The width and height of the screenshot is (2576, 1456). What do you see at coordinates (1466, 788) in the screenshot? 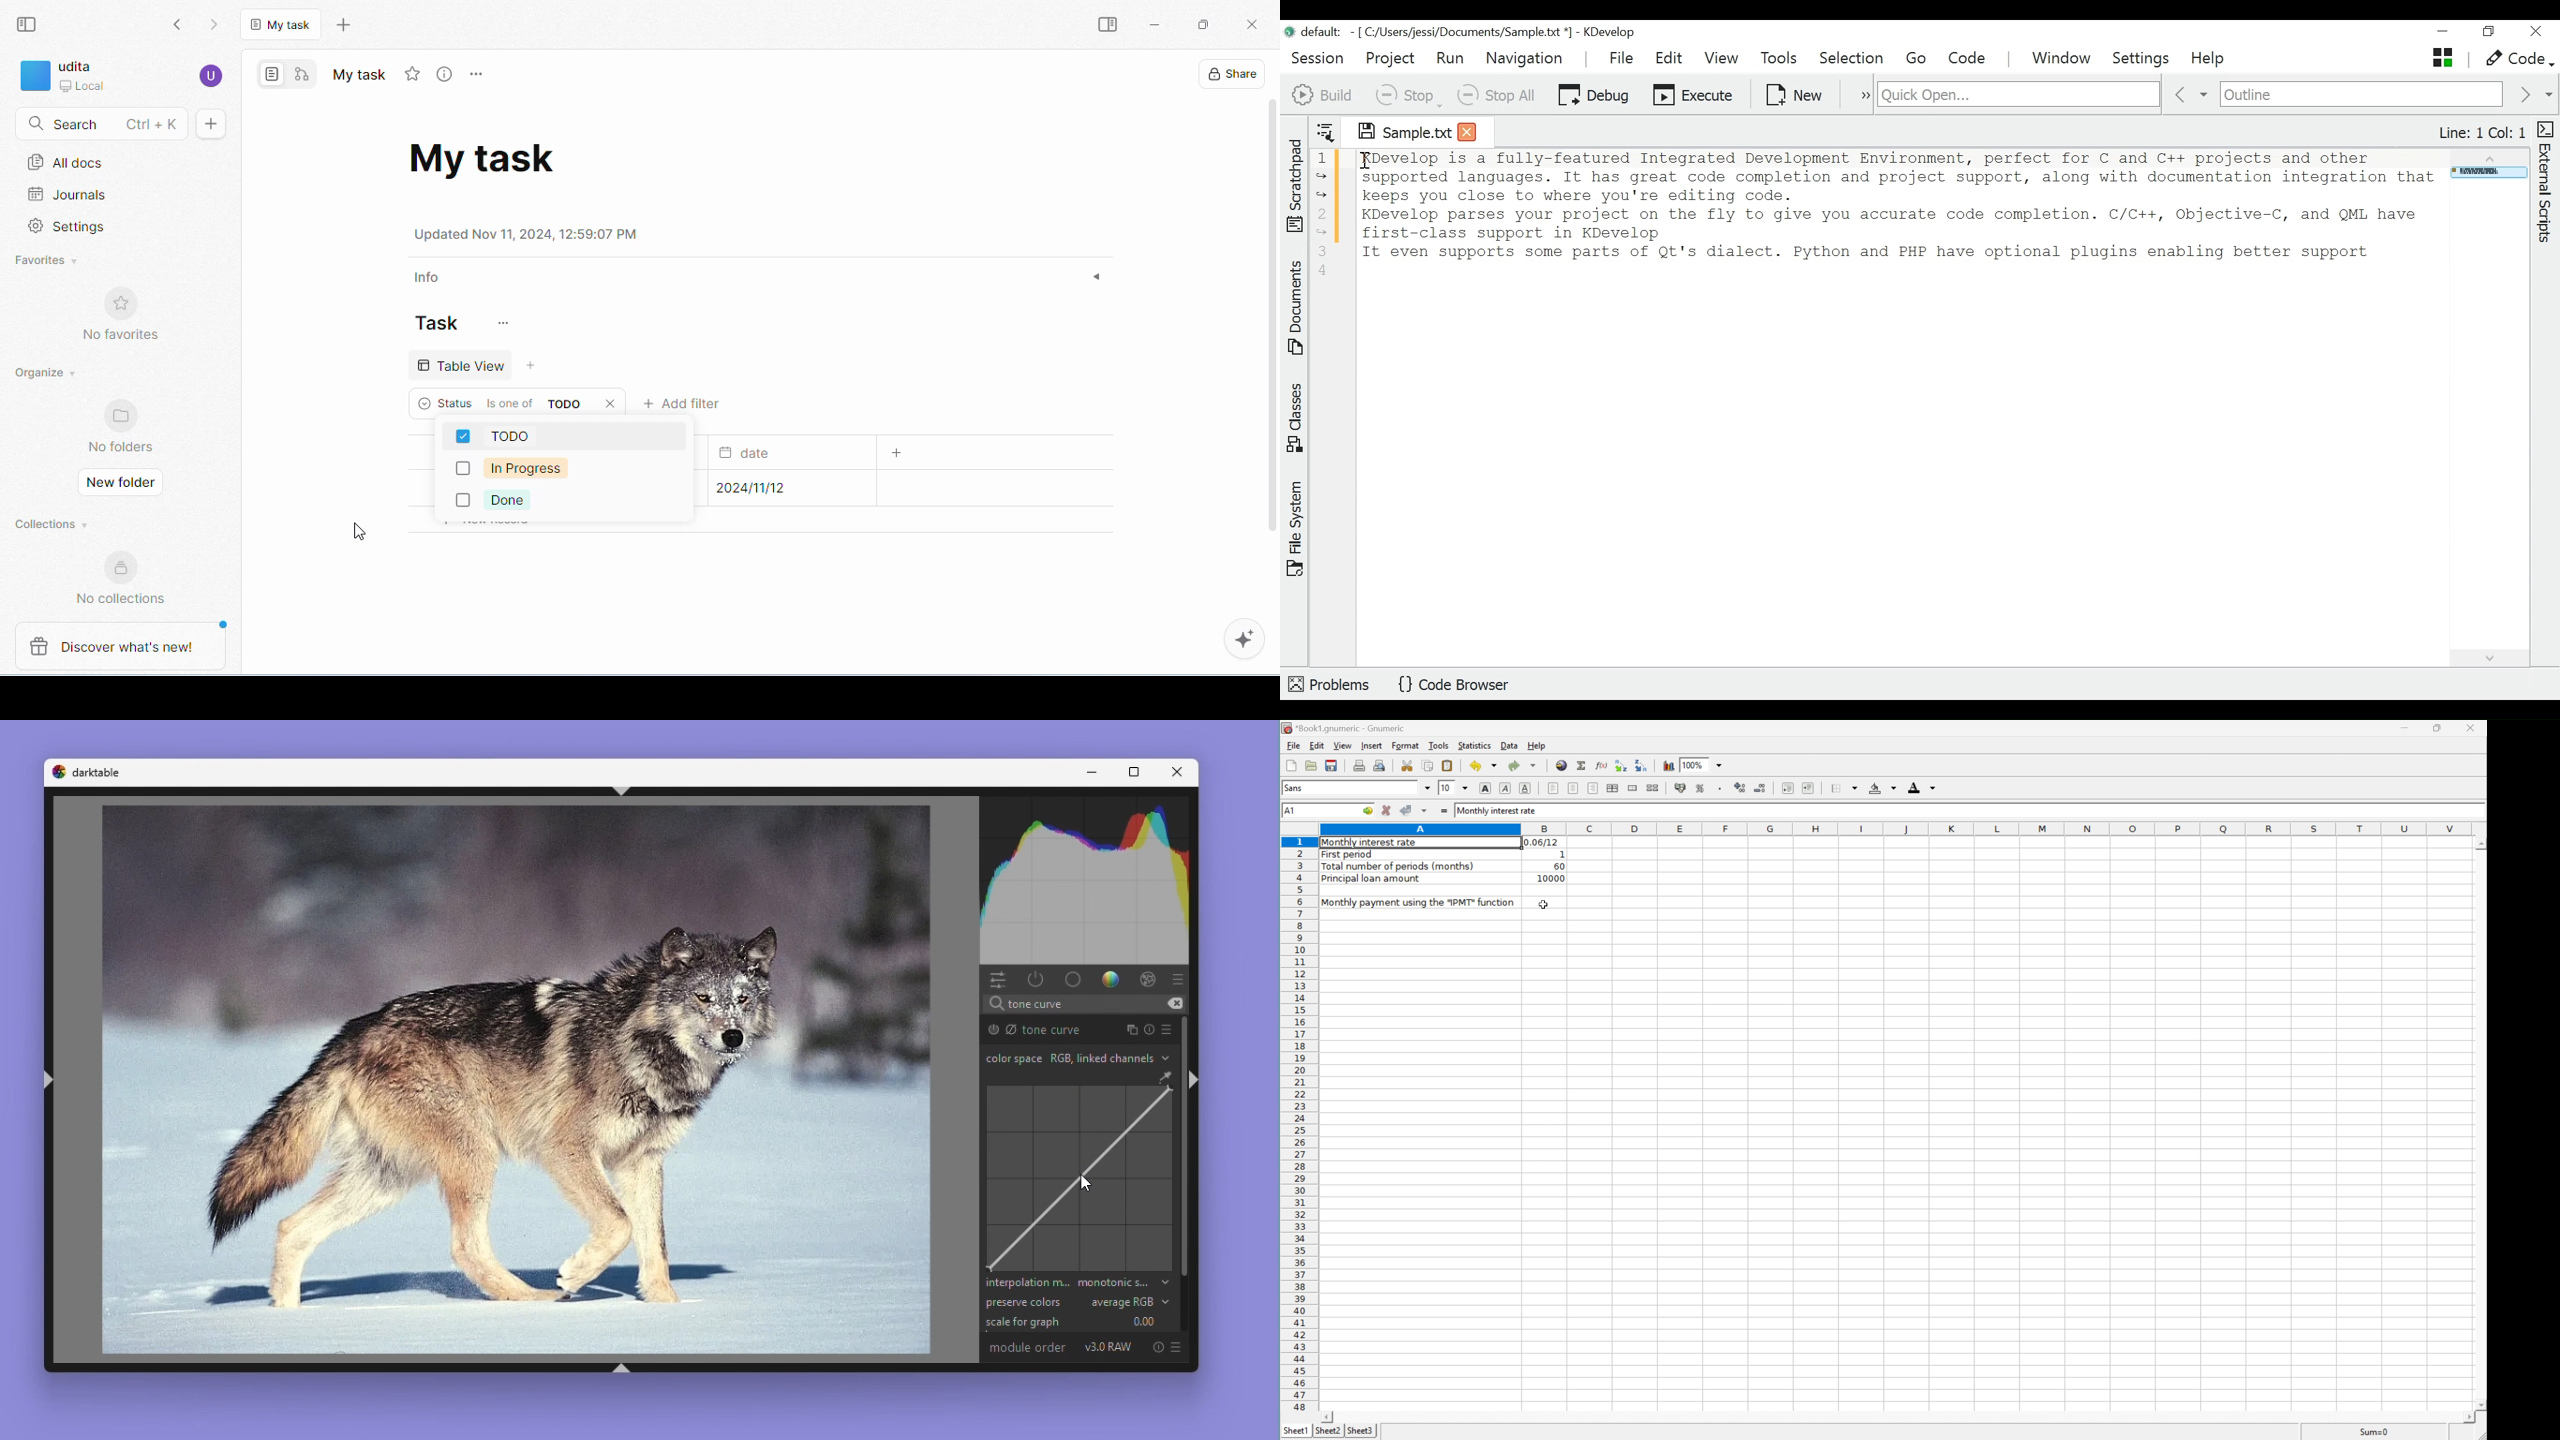
I see `Drop Down` at bounding box center [1466, 788].